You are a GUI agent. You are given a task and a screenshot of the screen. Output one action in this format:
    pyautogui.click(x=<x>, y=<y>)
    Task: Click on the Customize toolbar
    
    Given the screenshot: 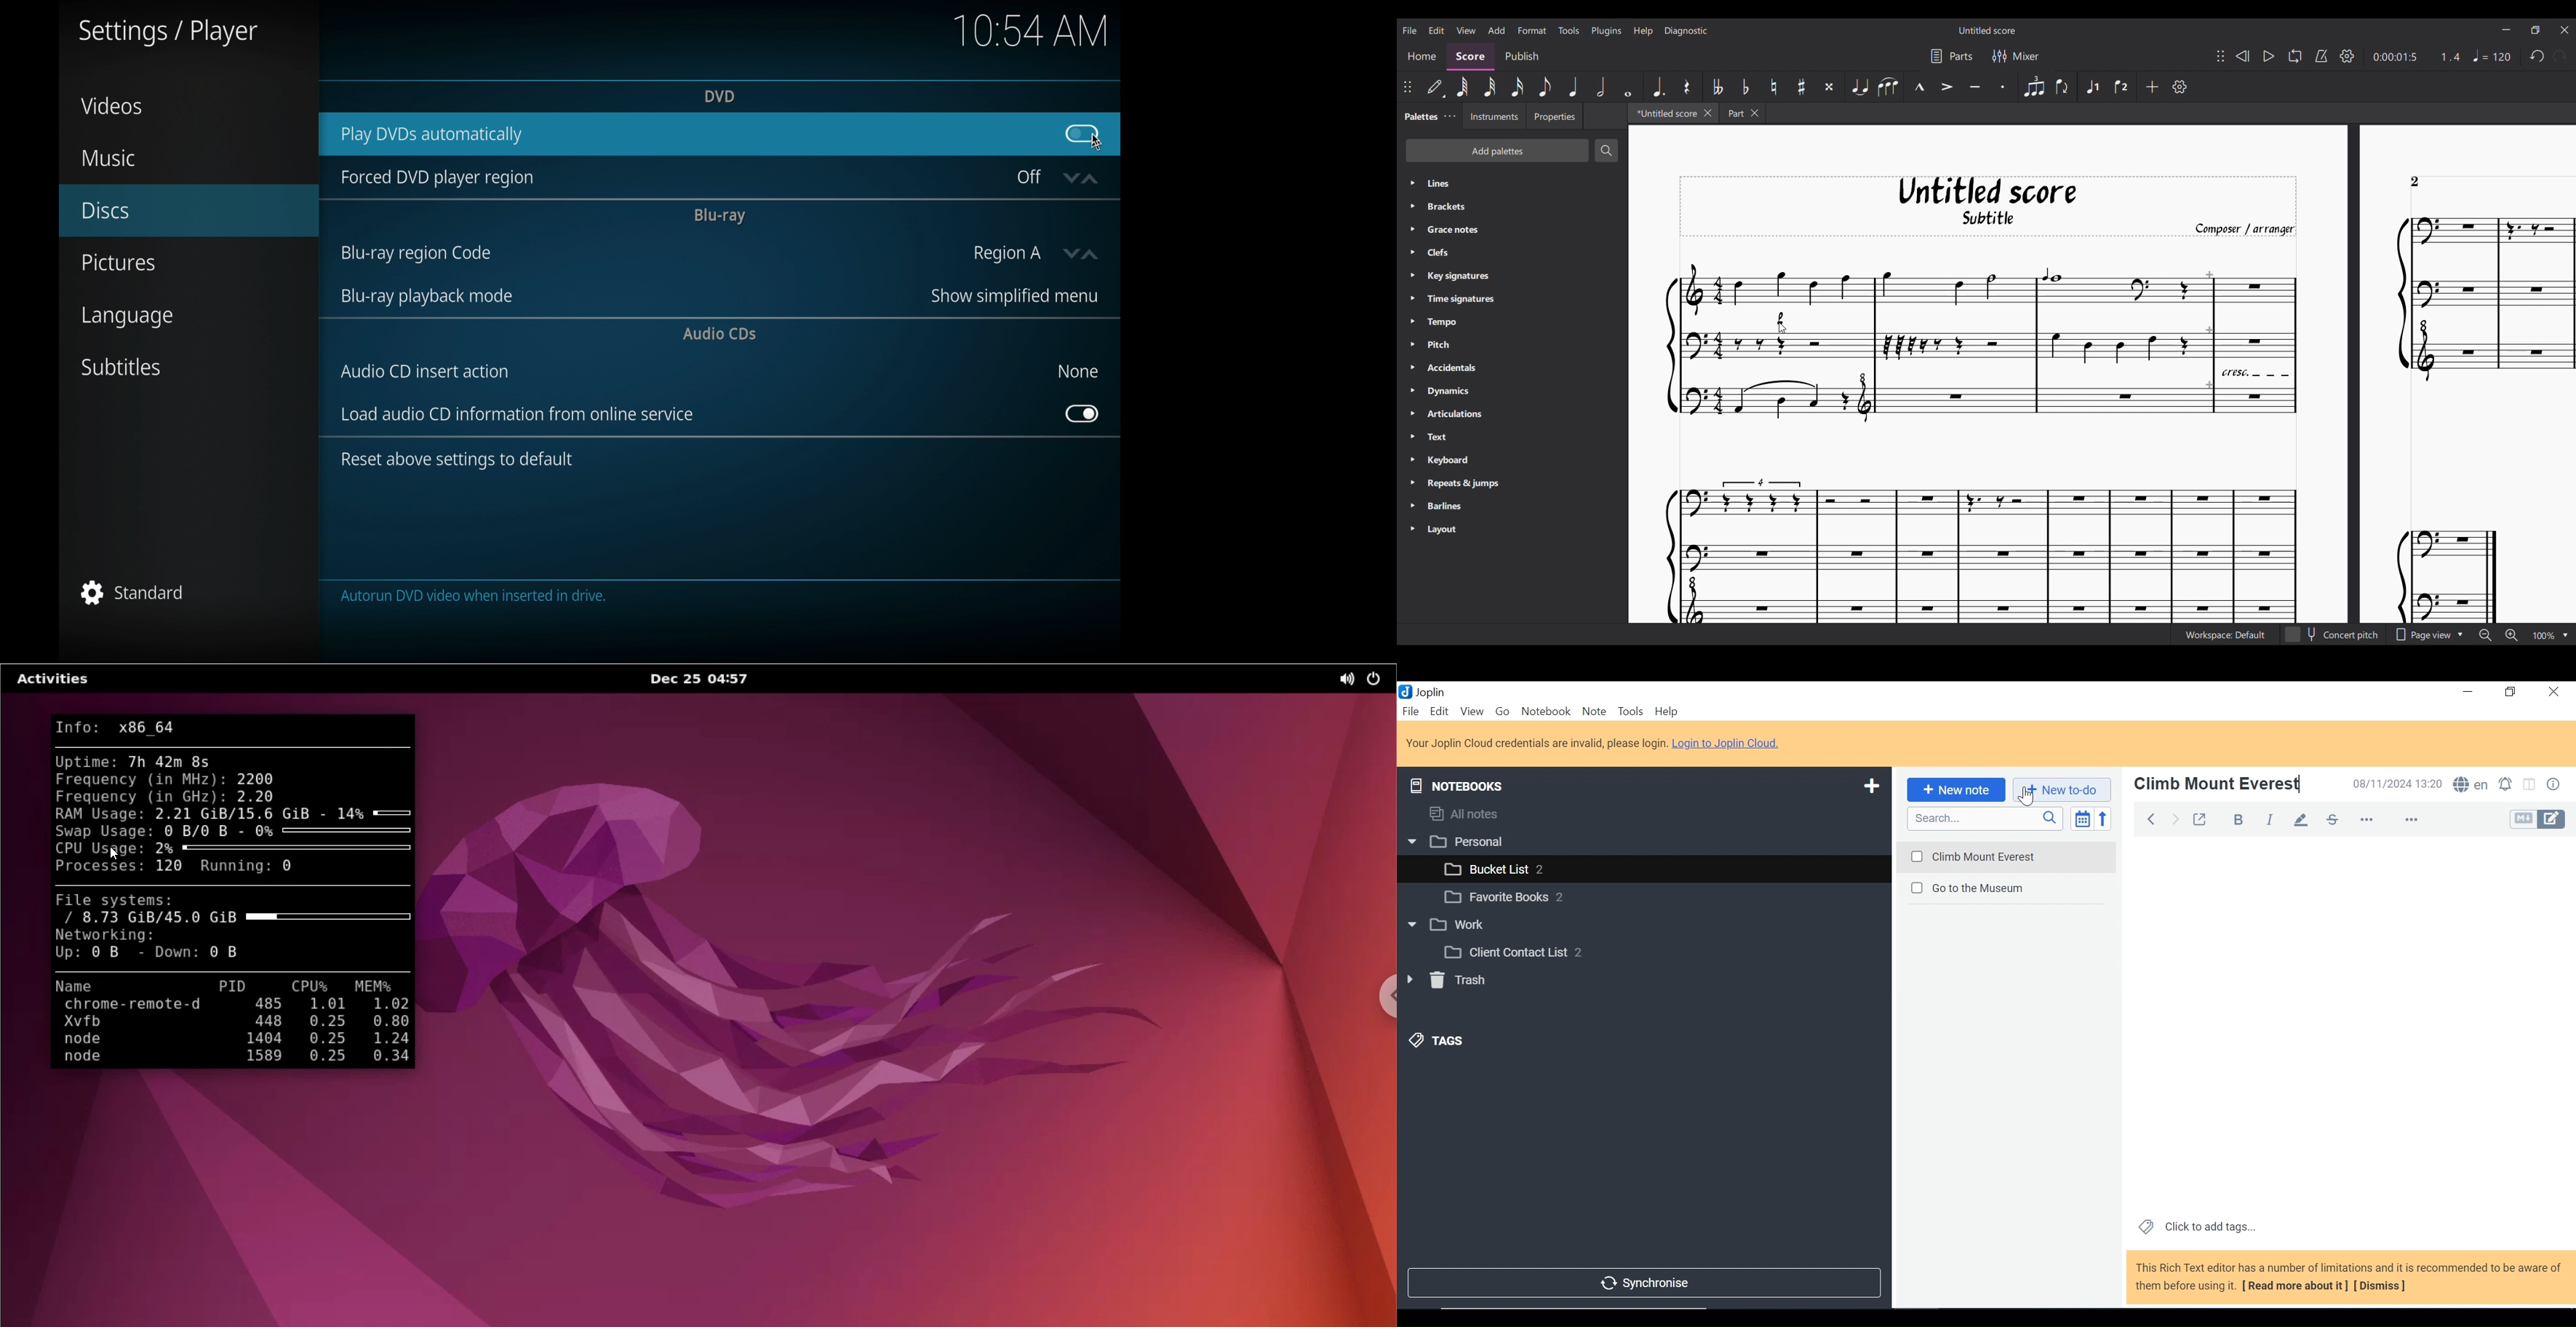 What is the action you would take?
    pyautogui.click(x=2180, y=87)
    